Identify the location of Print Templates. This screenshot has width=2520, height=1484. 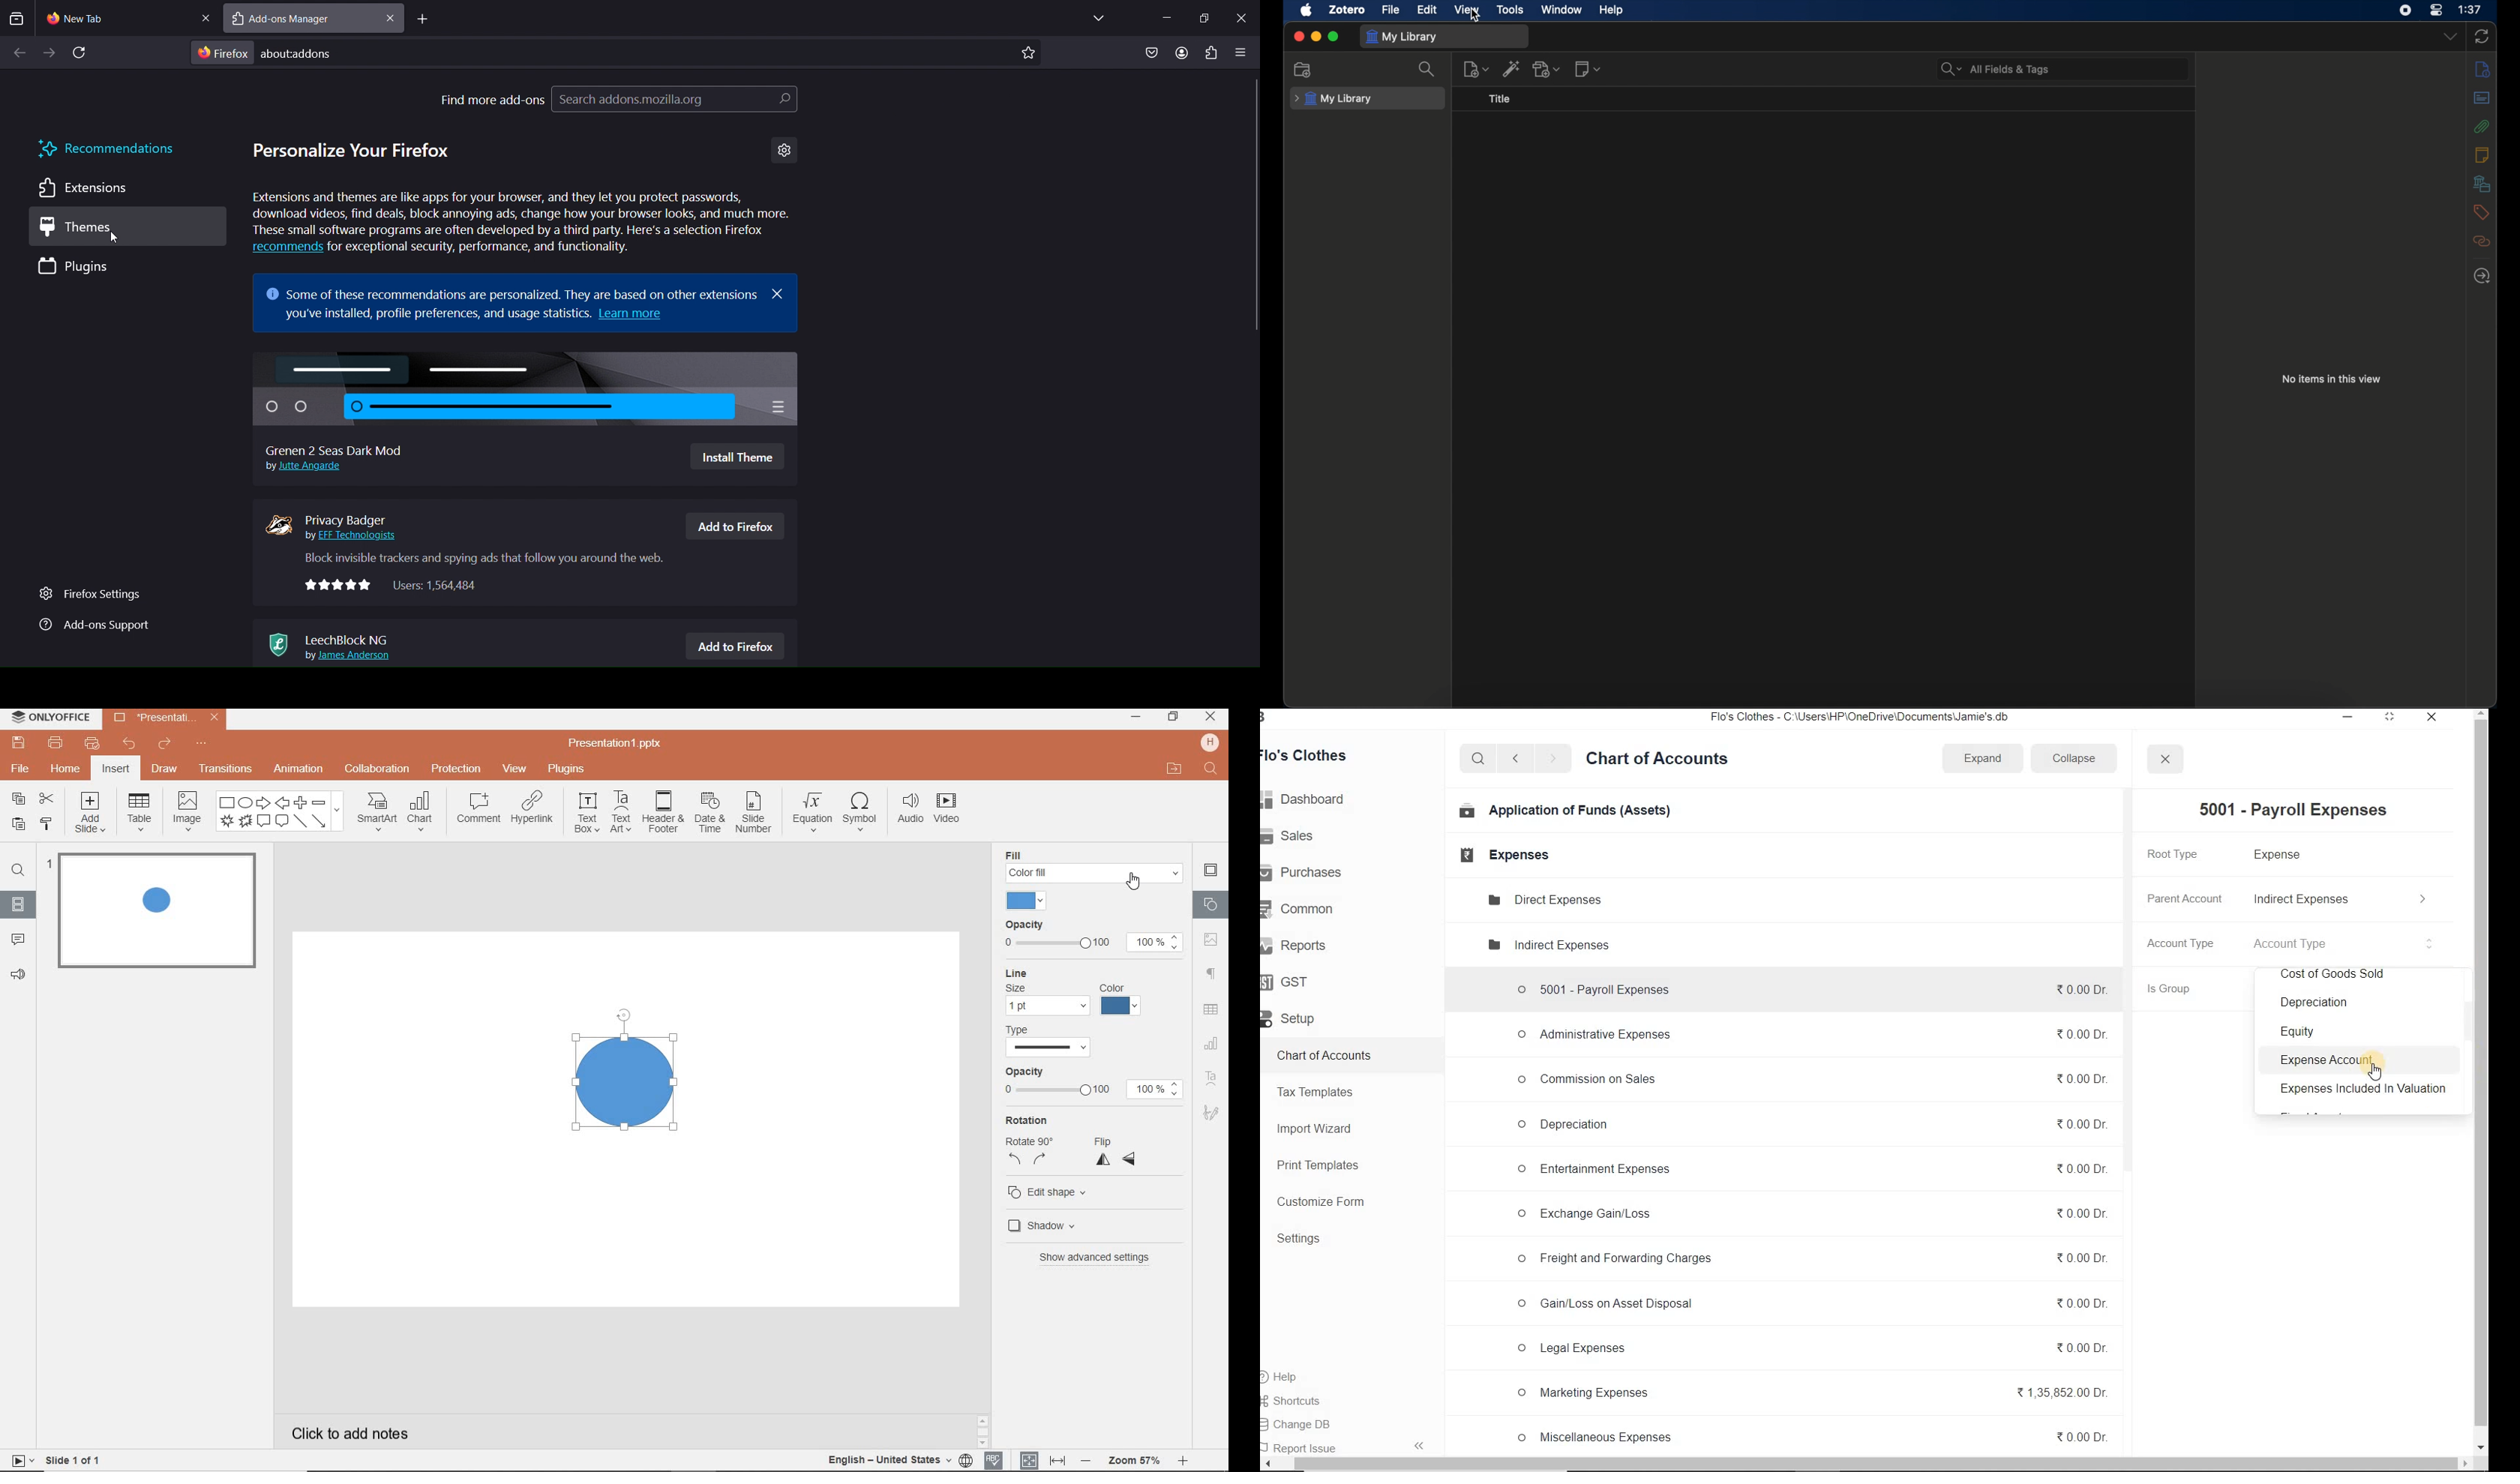
(1321, 1166).